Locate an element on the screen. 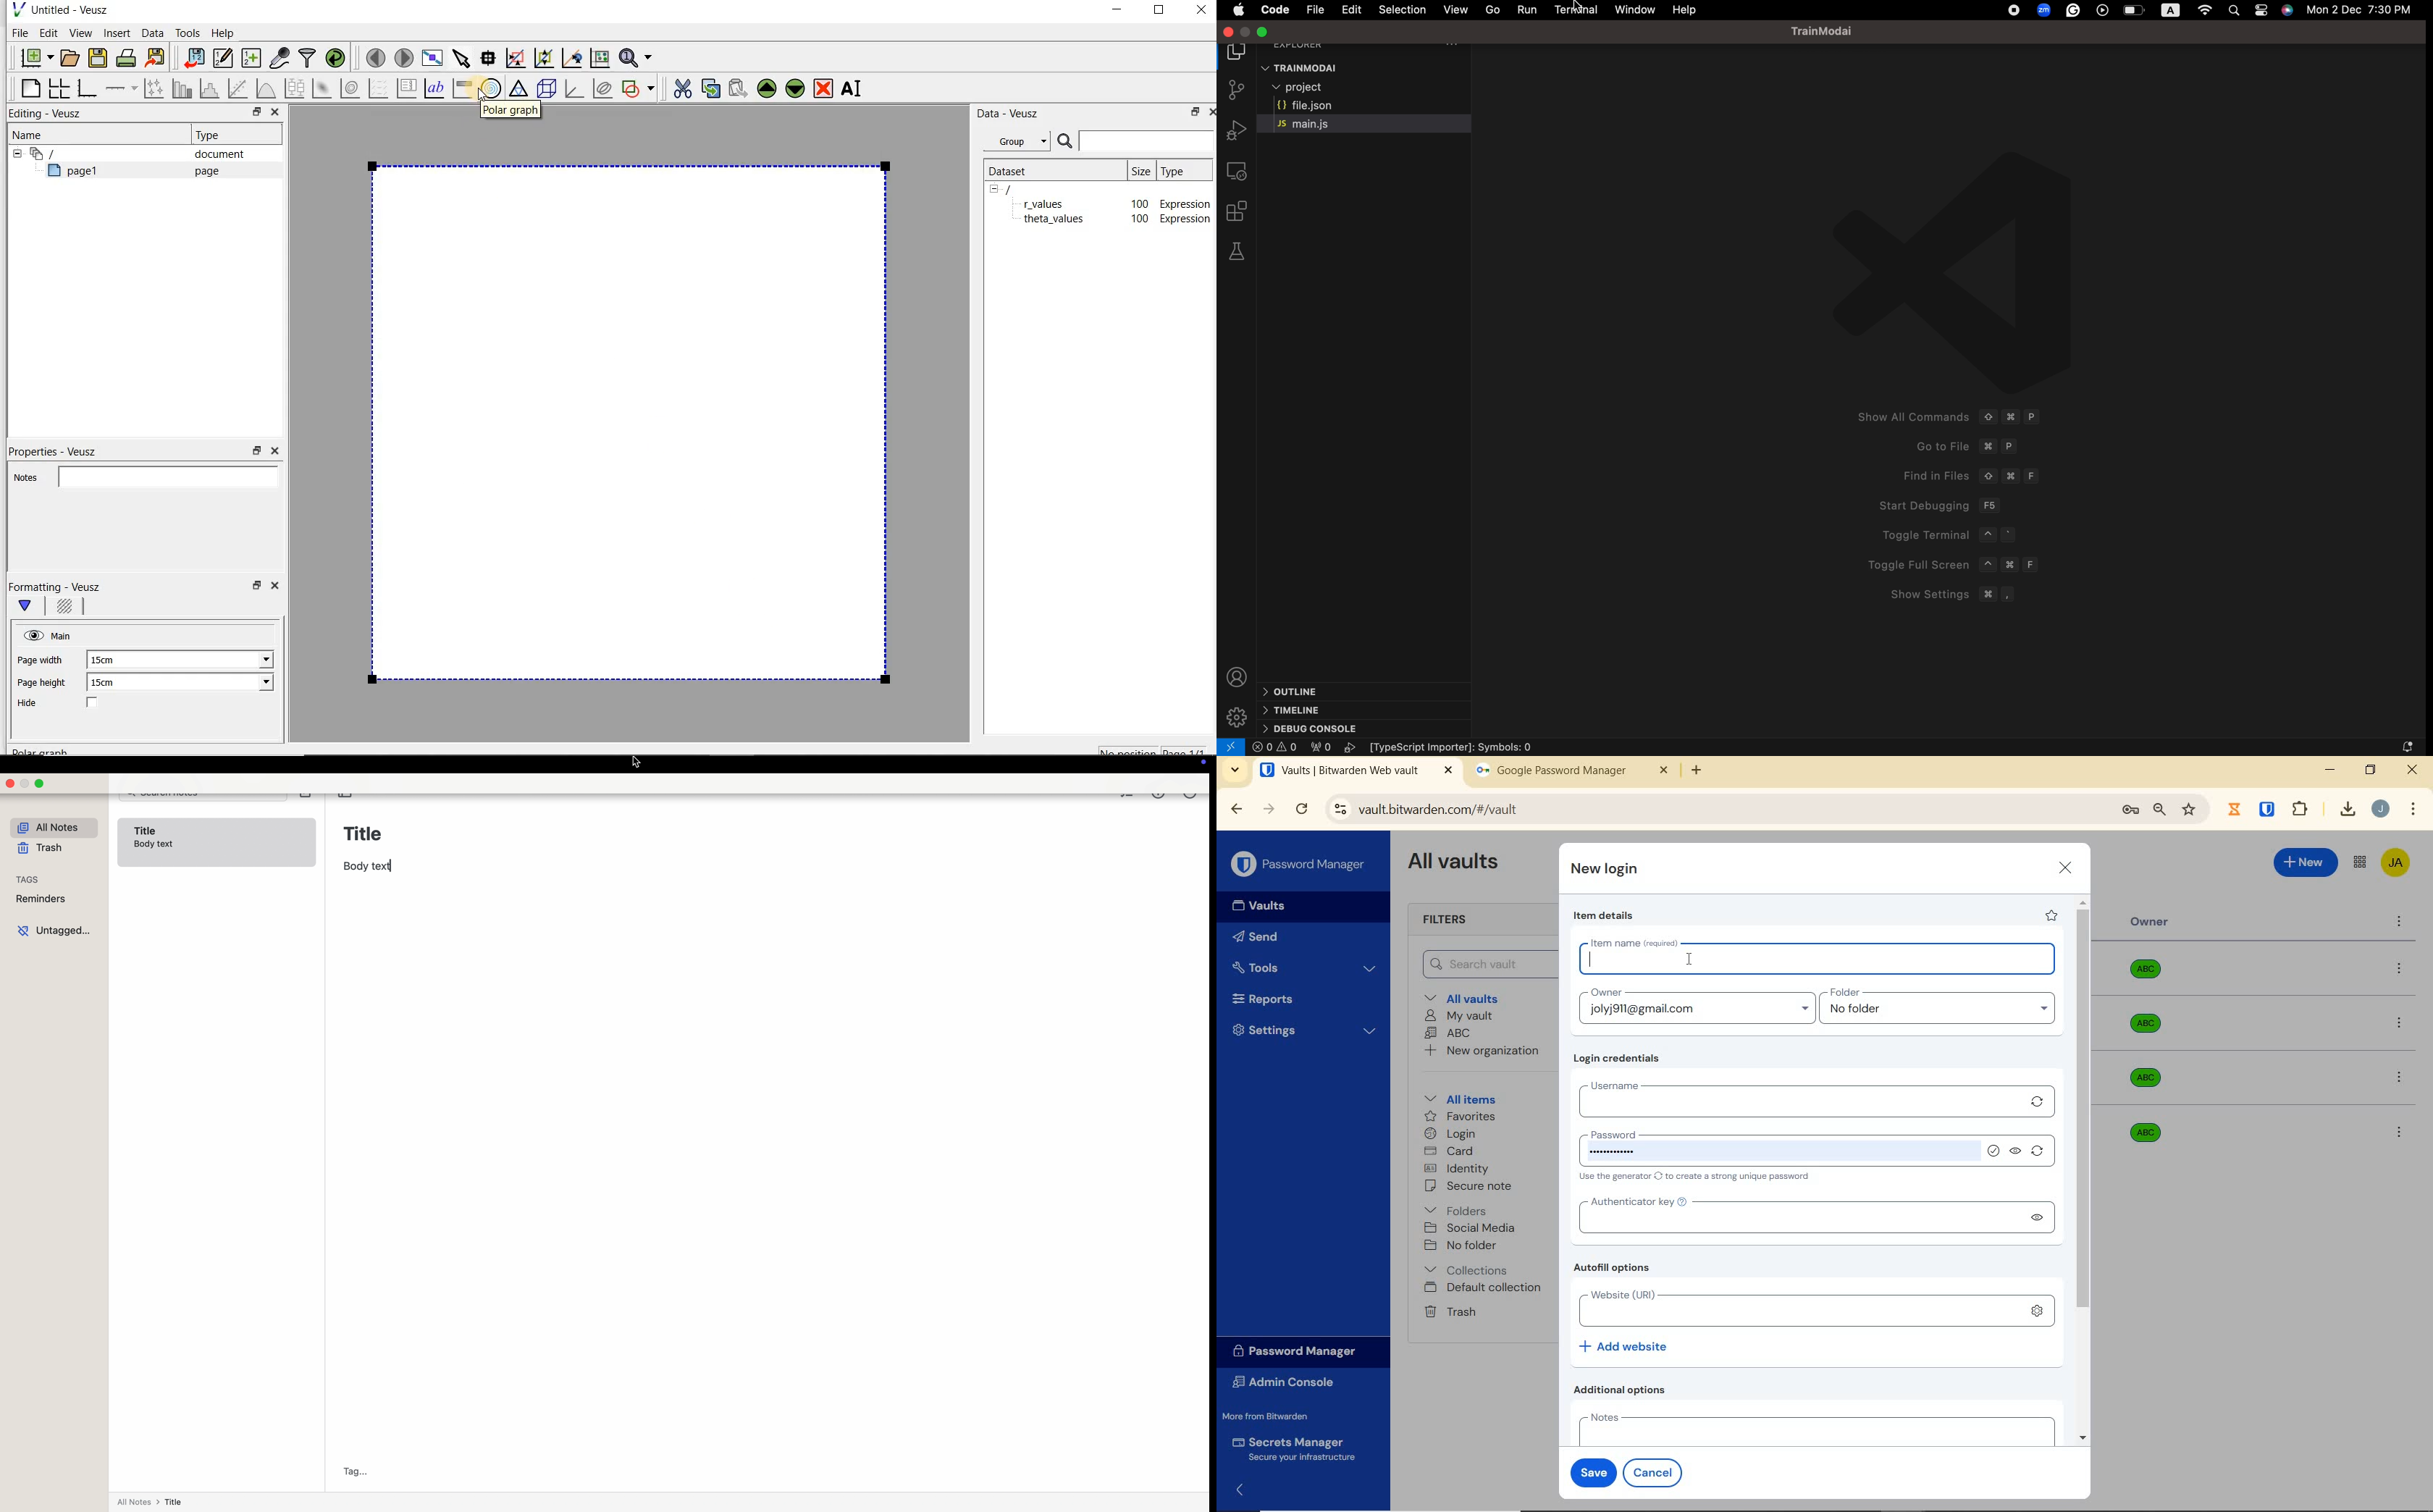  untagged is located at coordinates (54, 930).